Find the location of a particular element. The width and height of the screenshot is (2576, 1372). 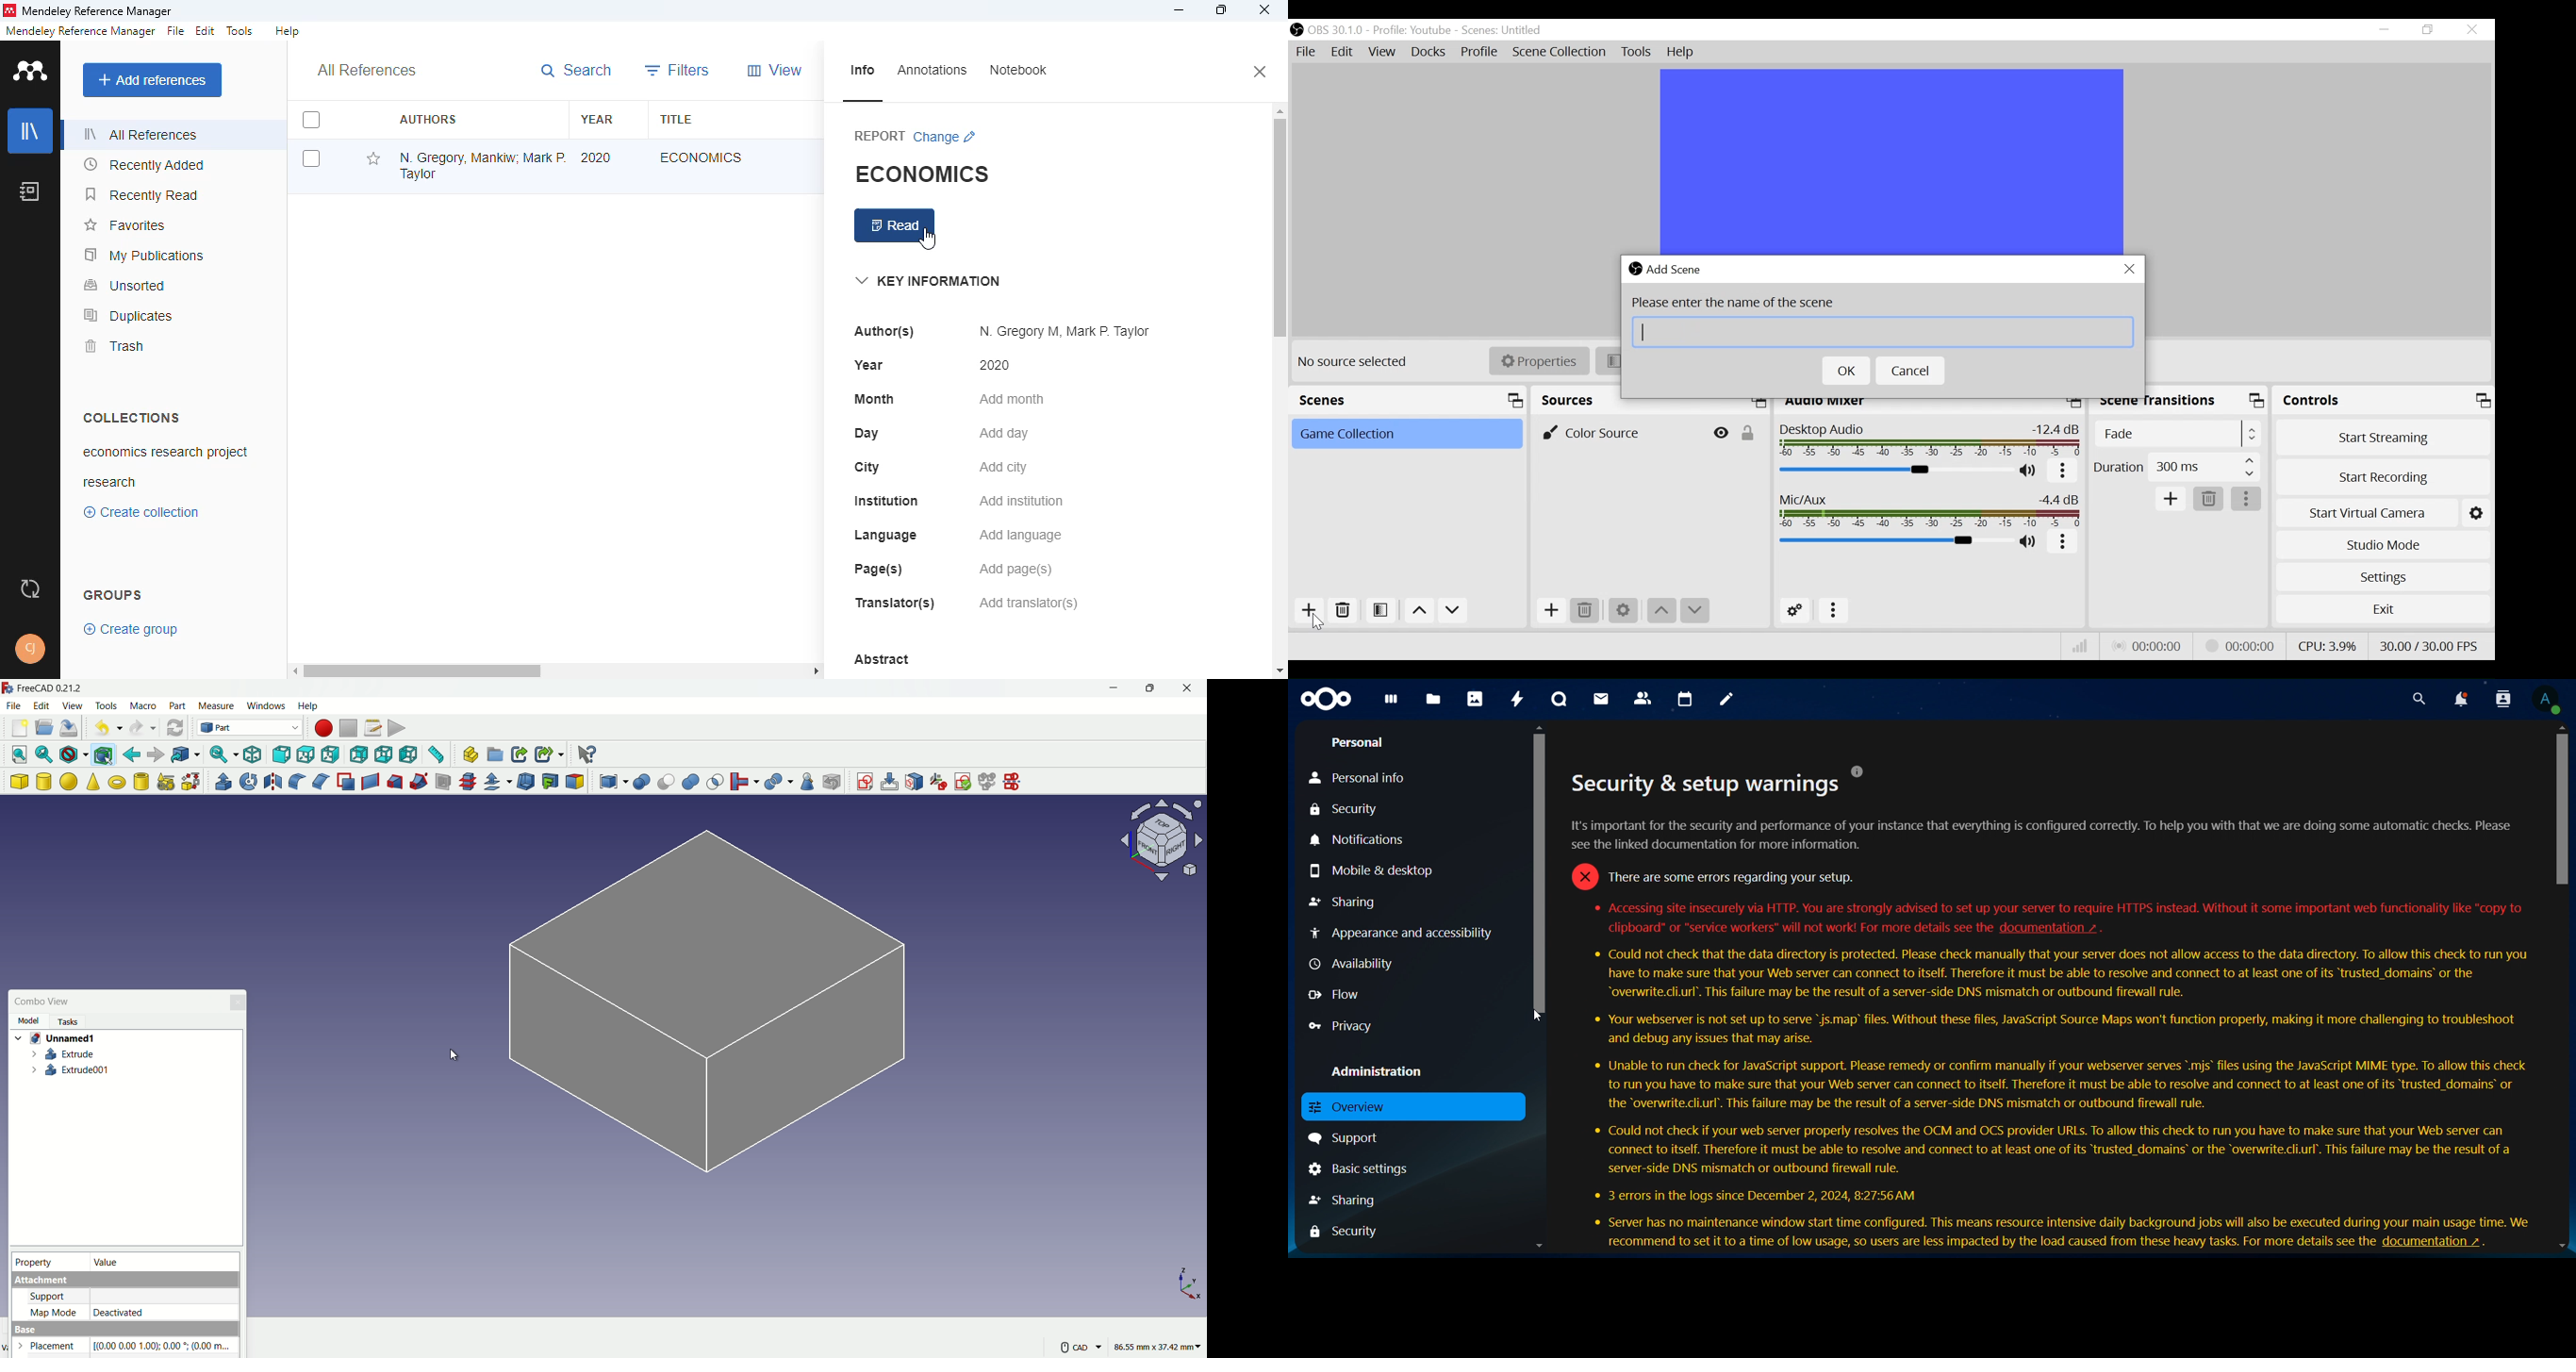

fillet is located at coordinates (295, 781).